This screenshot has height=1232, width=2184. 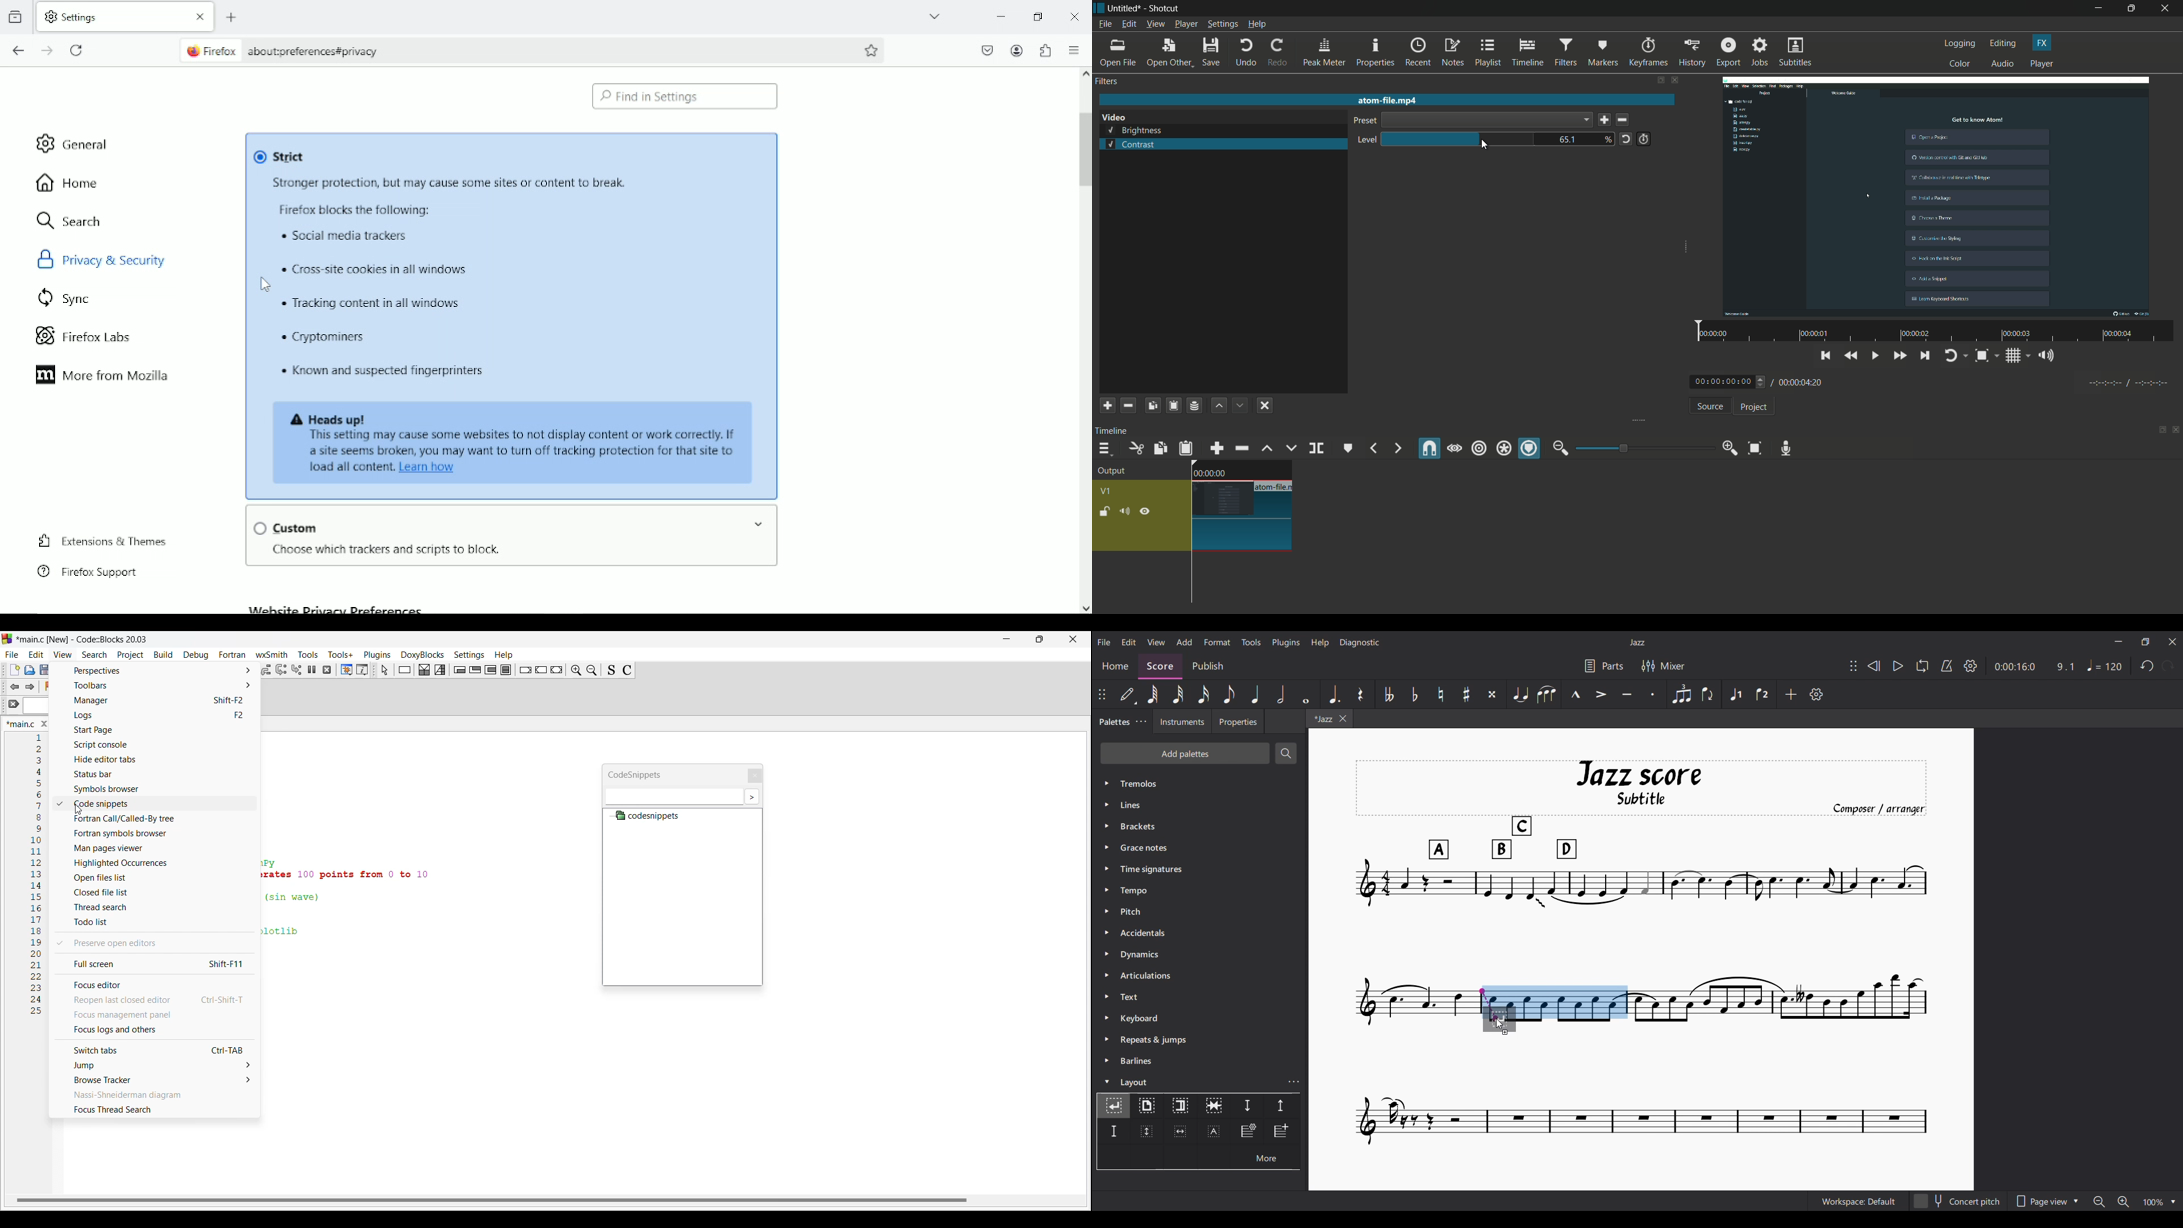 What do you see at coordinates (1956, 355) in the screenshot?
I see `toggle player logging` at bounding box center [1956, 355].